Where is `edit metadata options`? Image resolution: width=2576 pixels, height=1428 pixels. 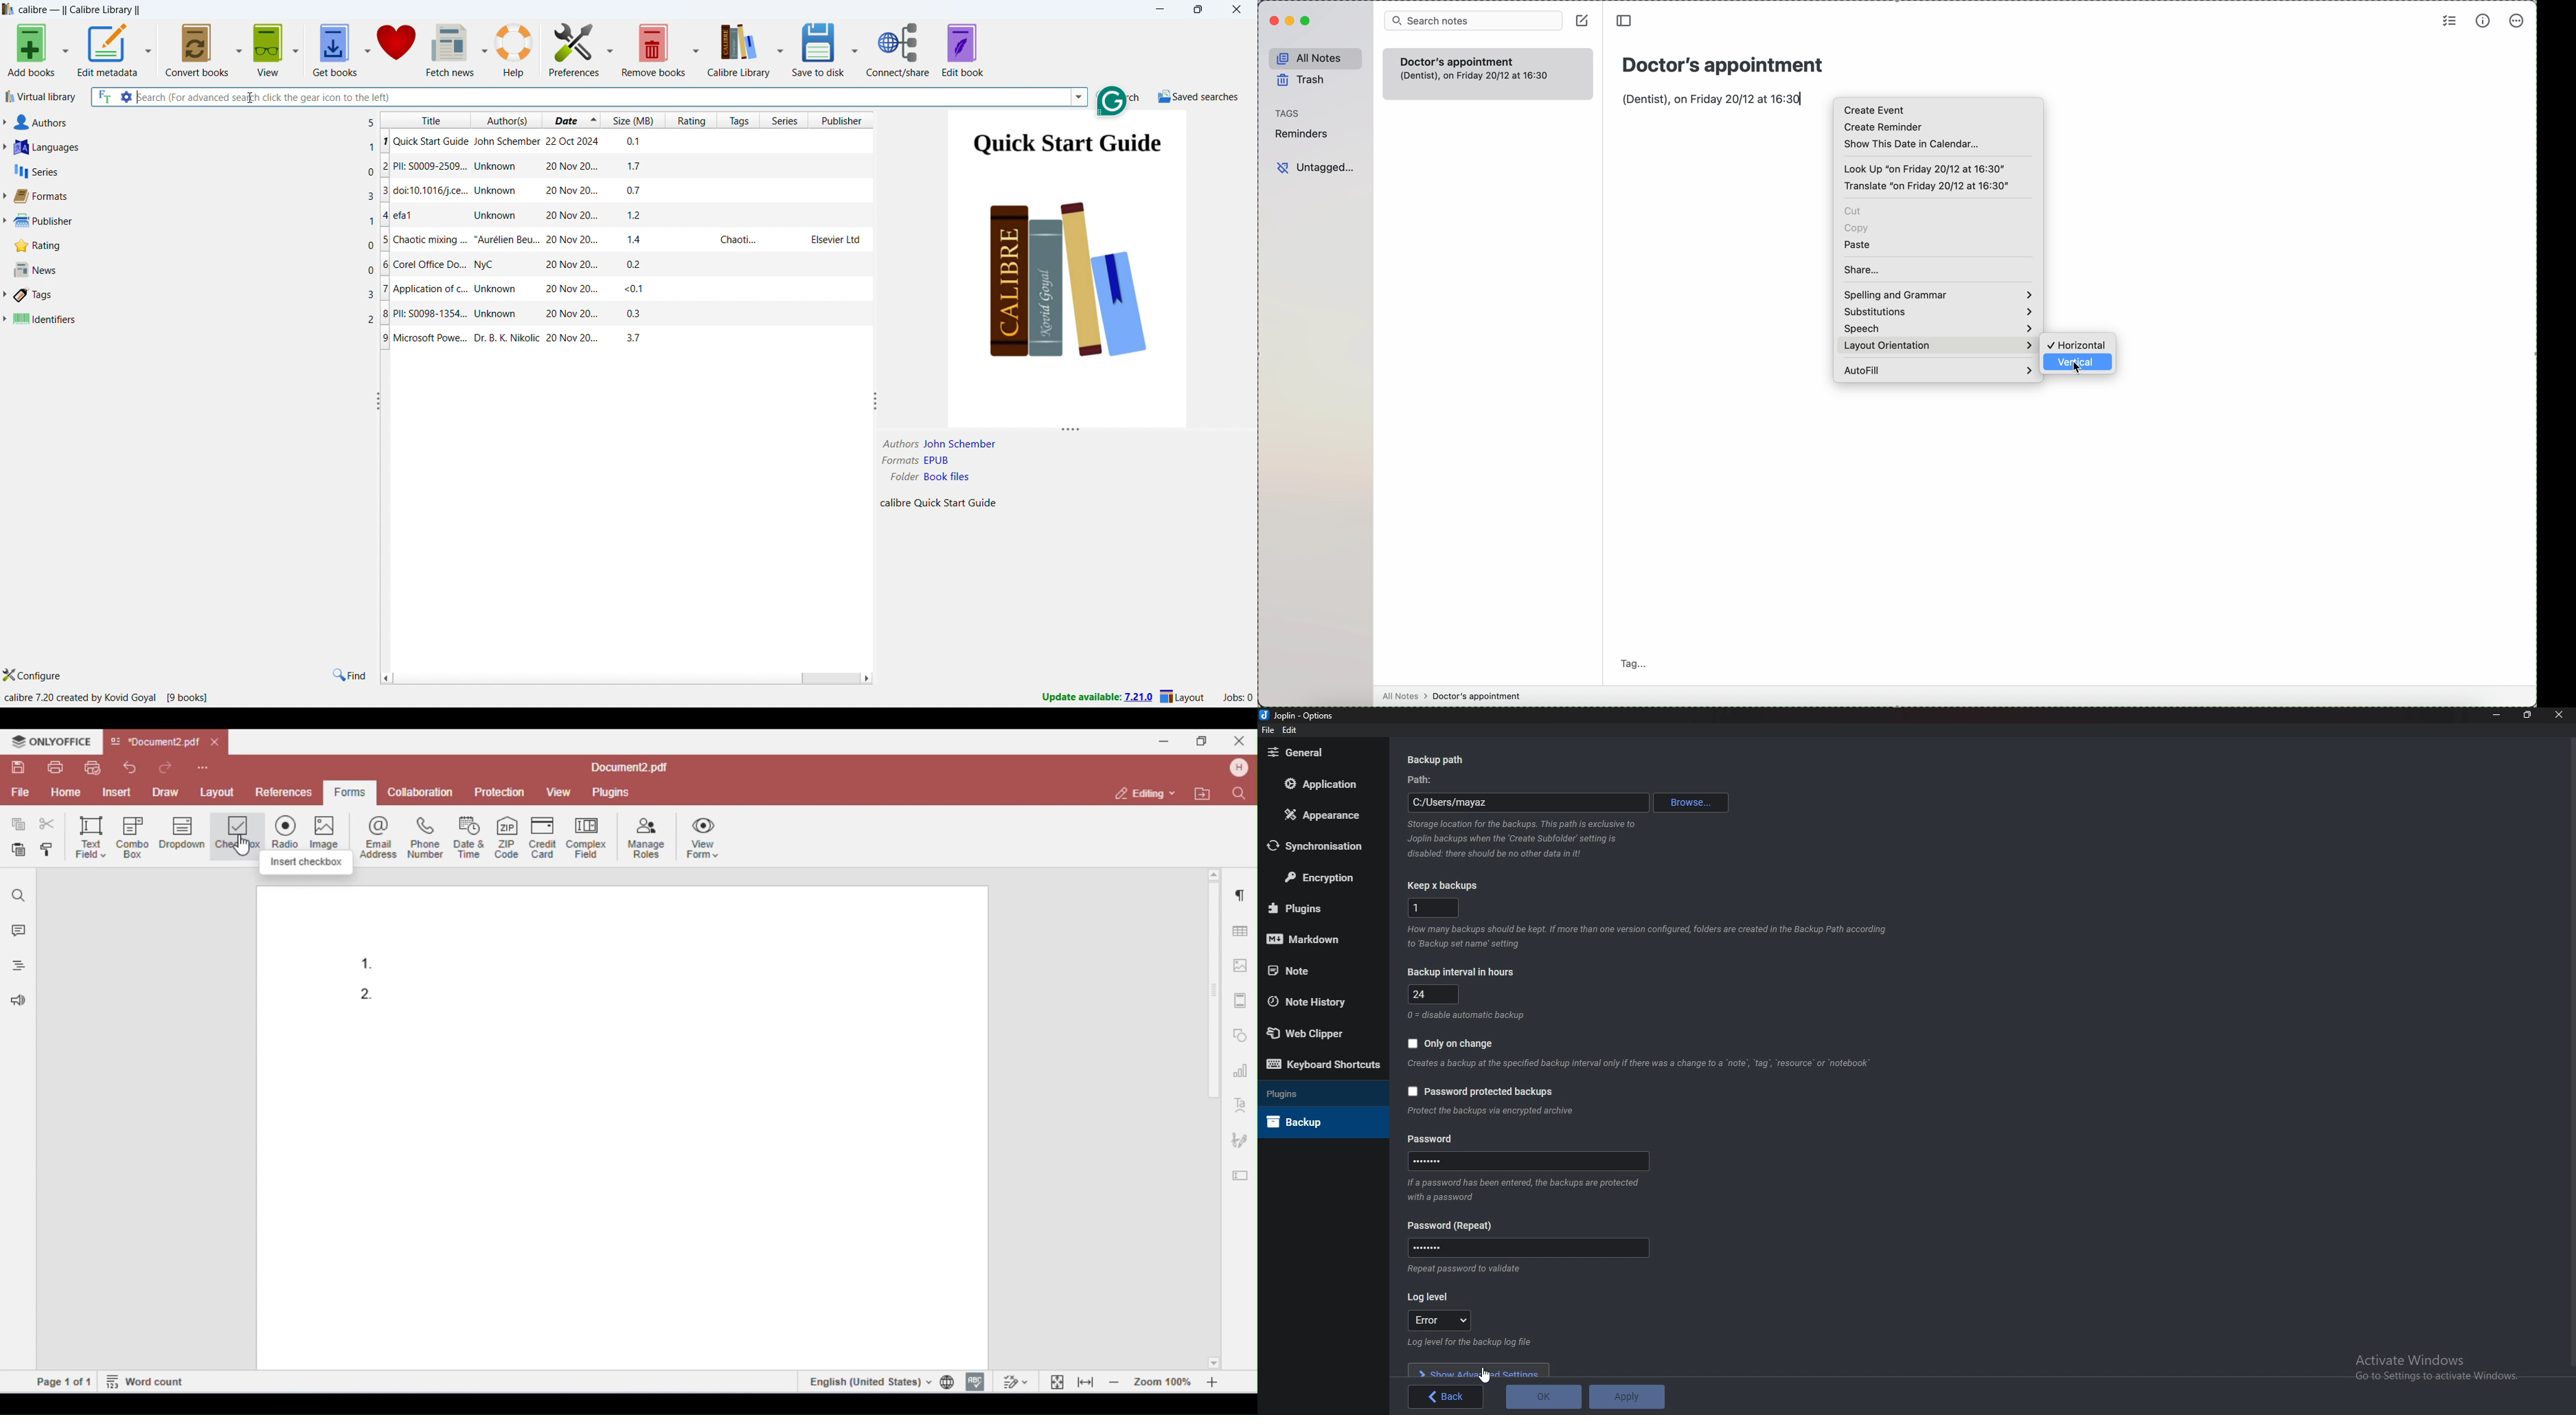 edit metadata options is located at coordinates (147, 48).